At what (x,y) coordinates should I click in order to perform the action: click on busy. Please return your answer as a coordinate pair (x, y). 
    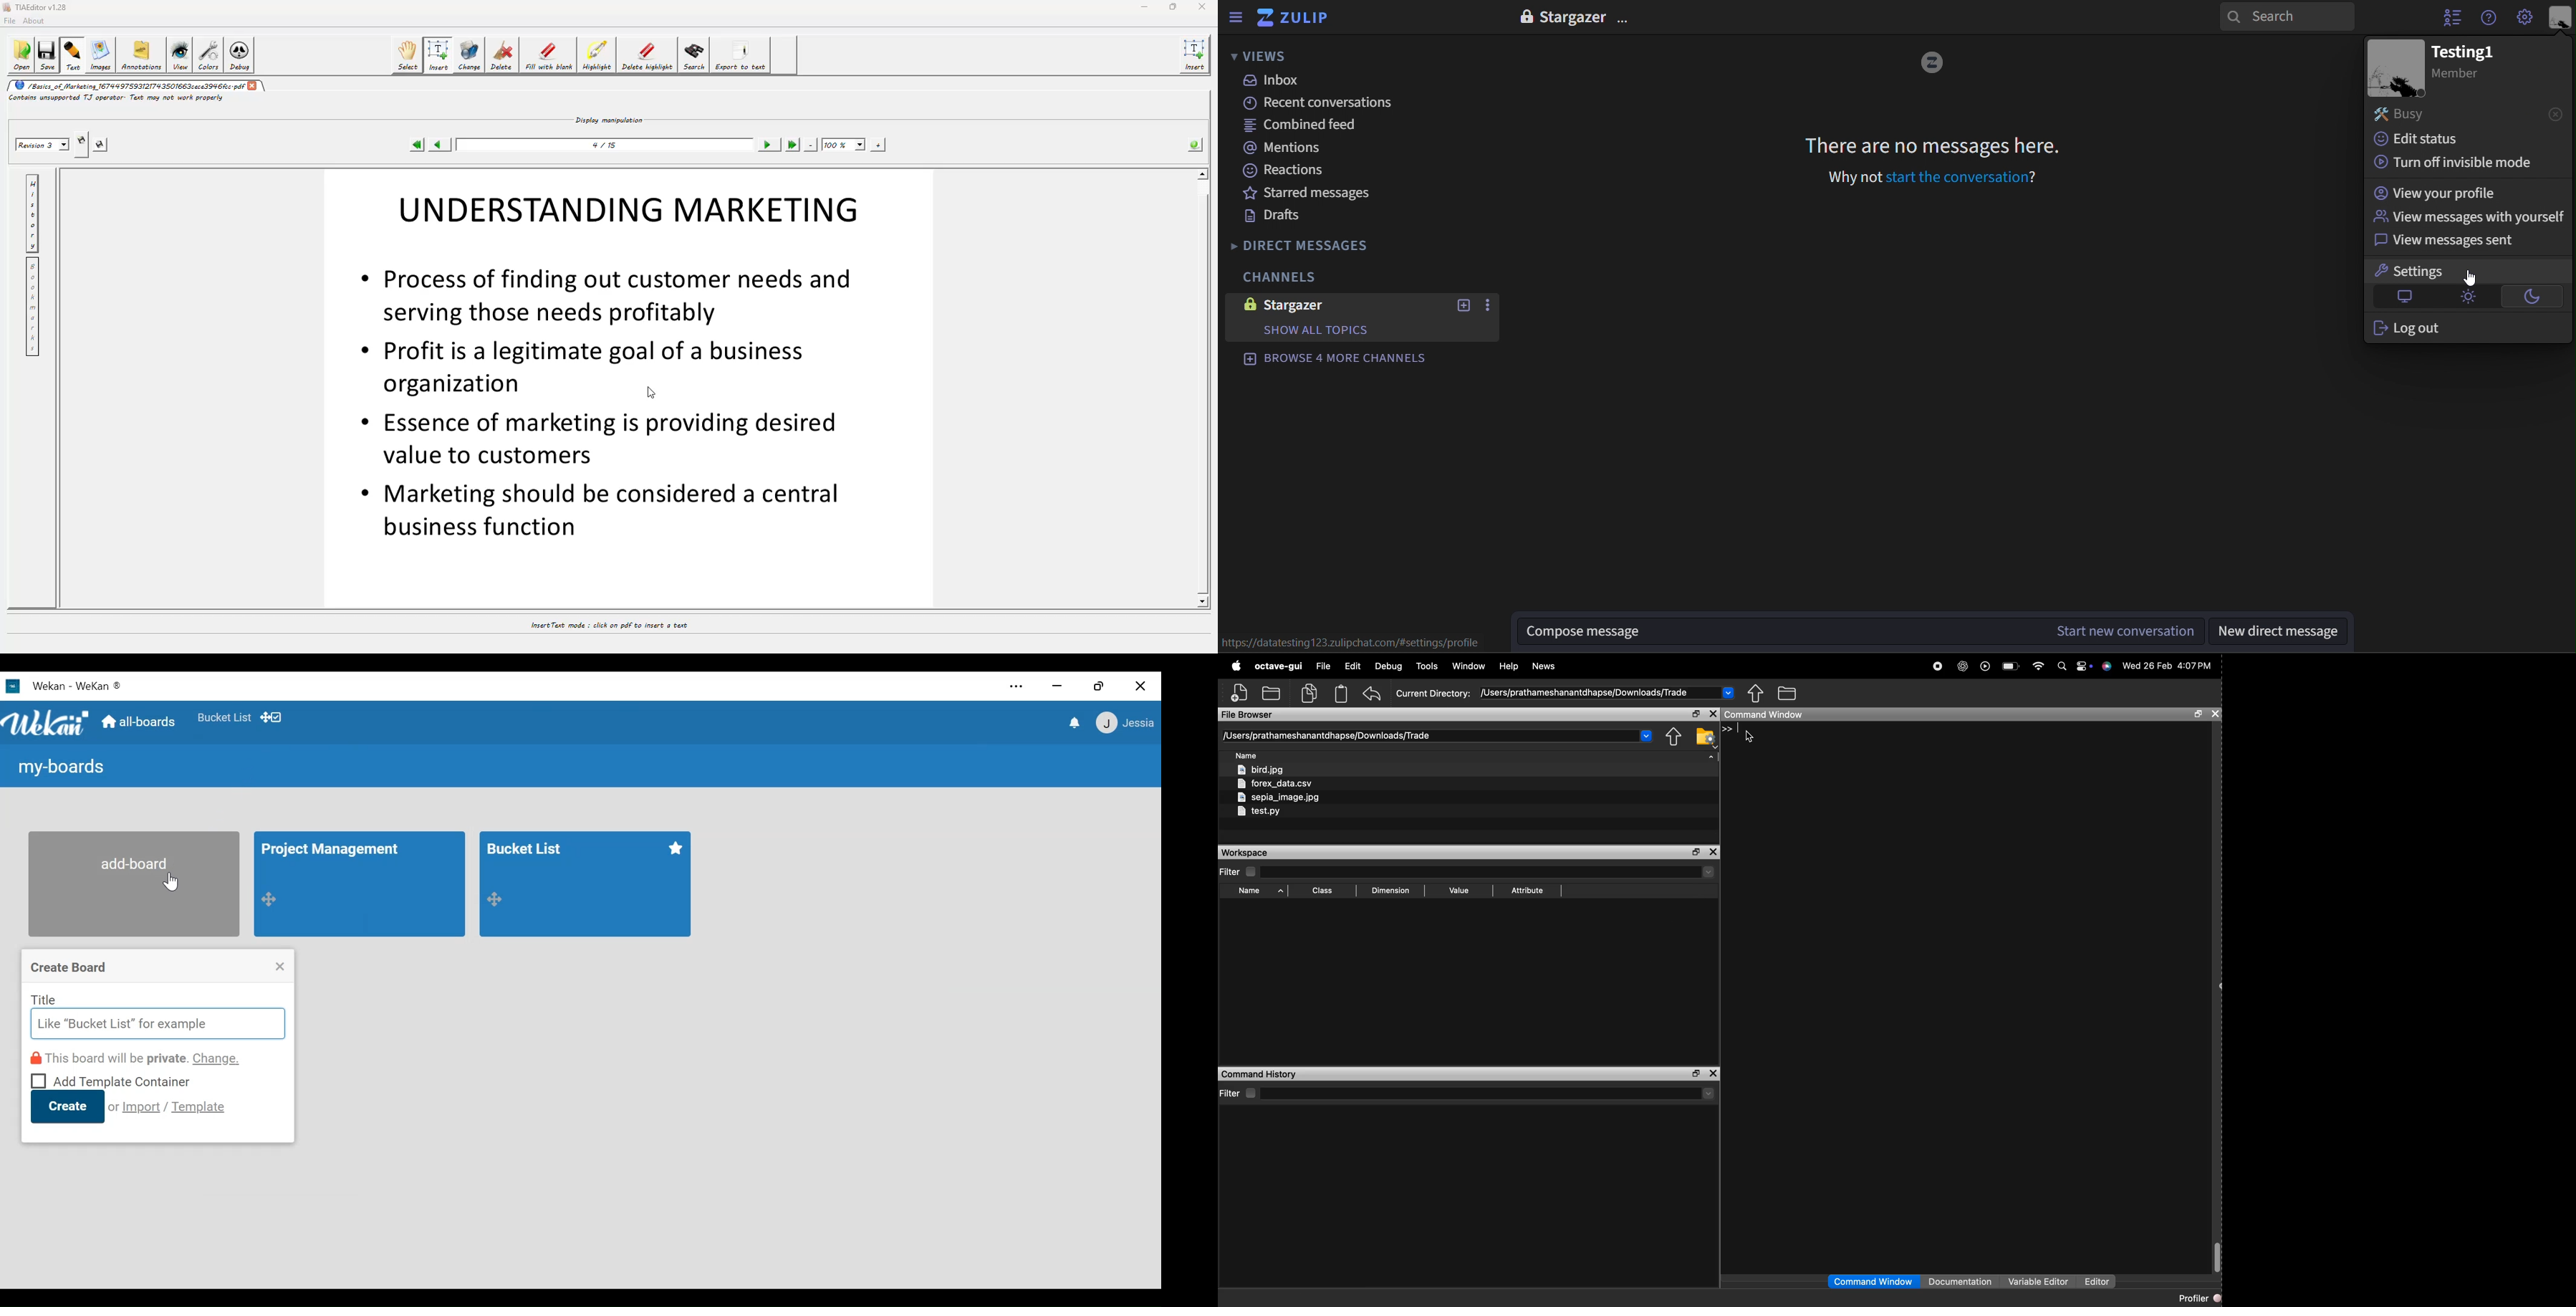
    Looking at the image, I should click on (2406, 116).